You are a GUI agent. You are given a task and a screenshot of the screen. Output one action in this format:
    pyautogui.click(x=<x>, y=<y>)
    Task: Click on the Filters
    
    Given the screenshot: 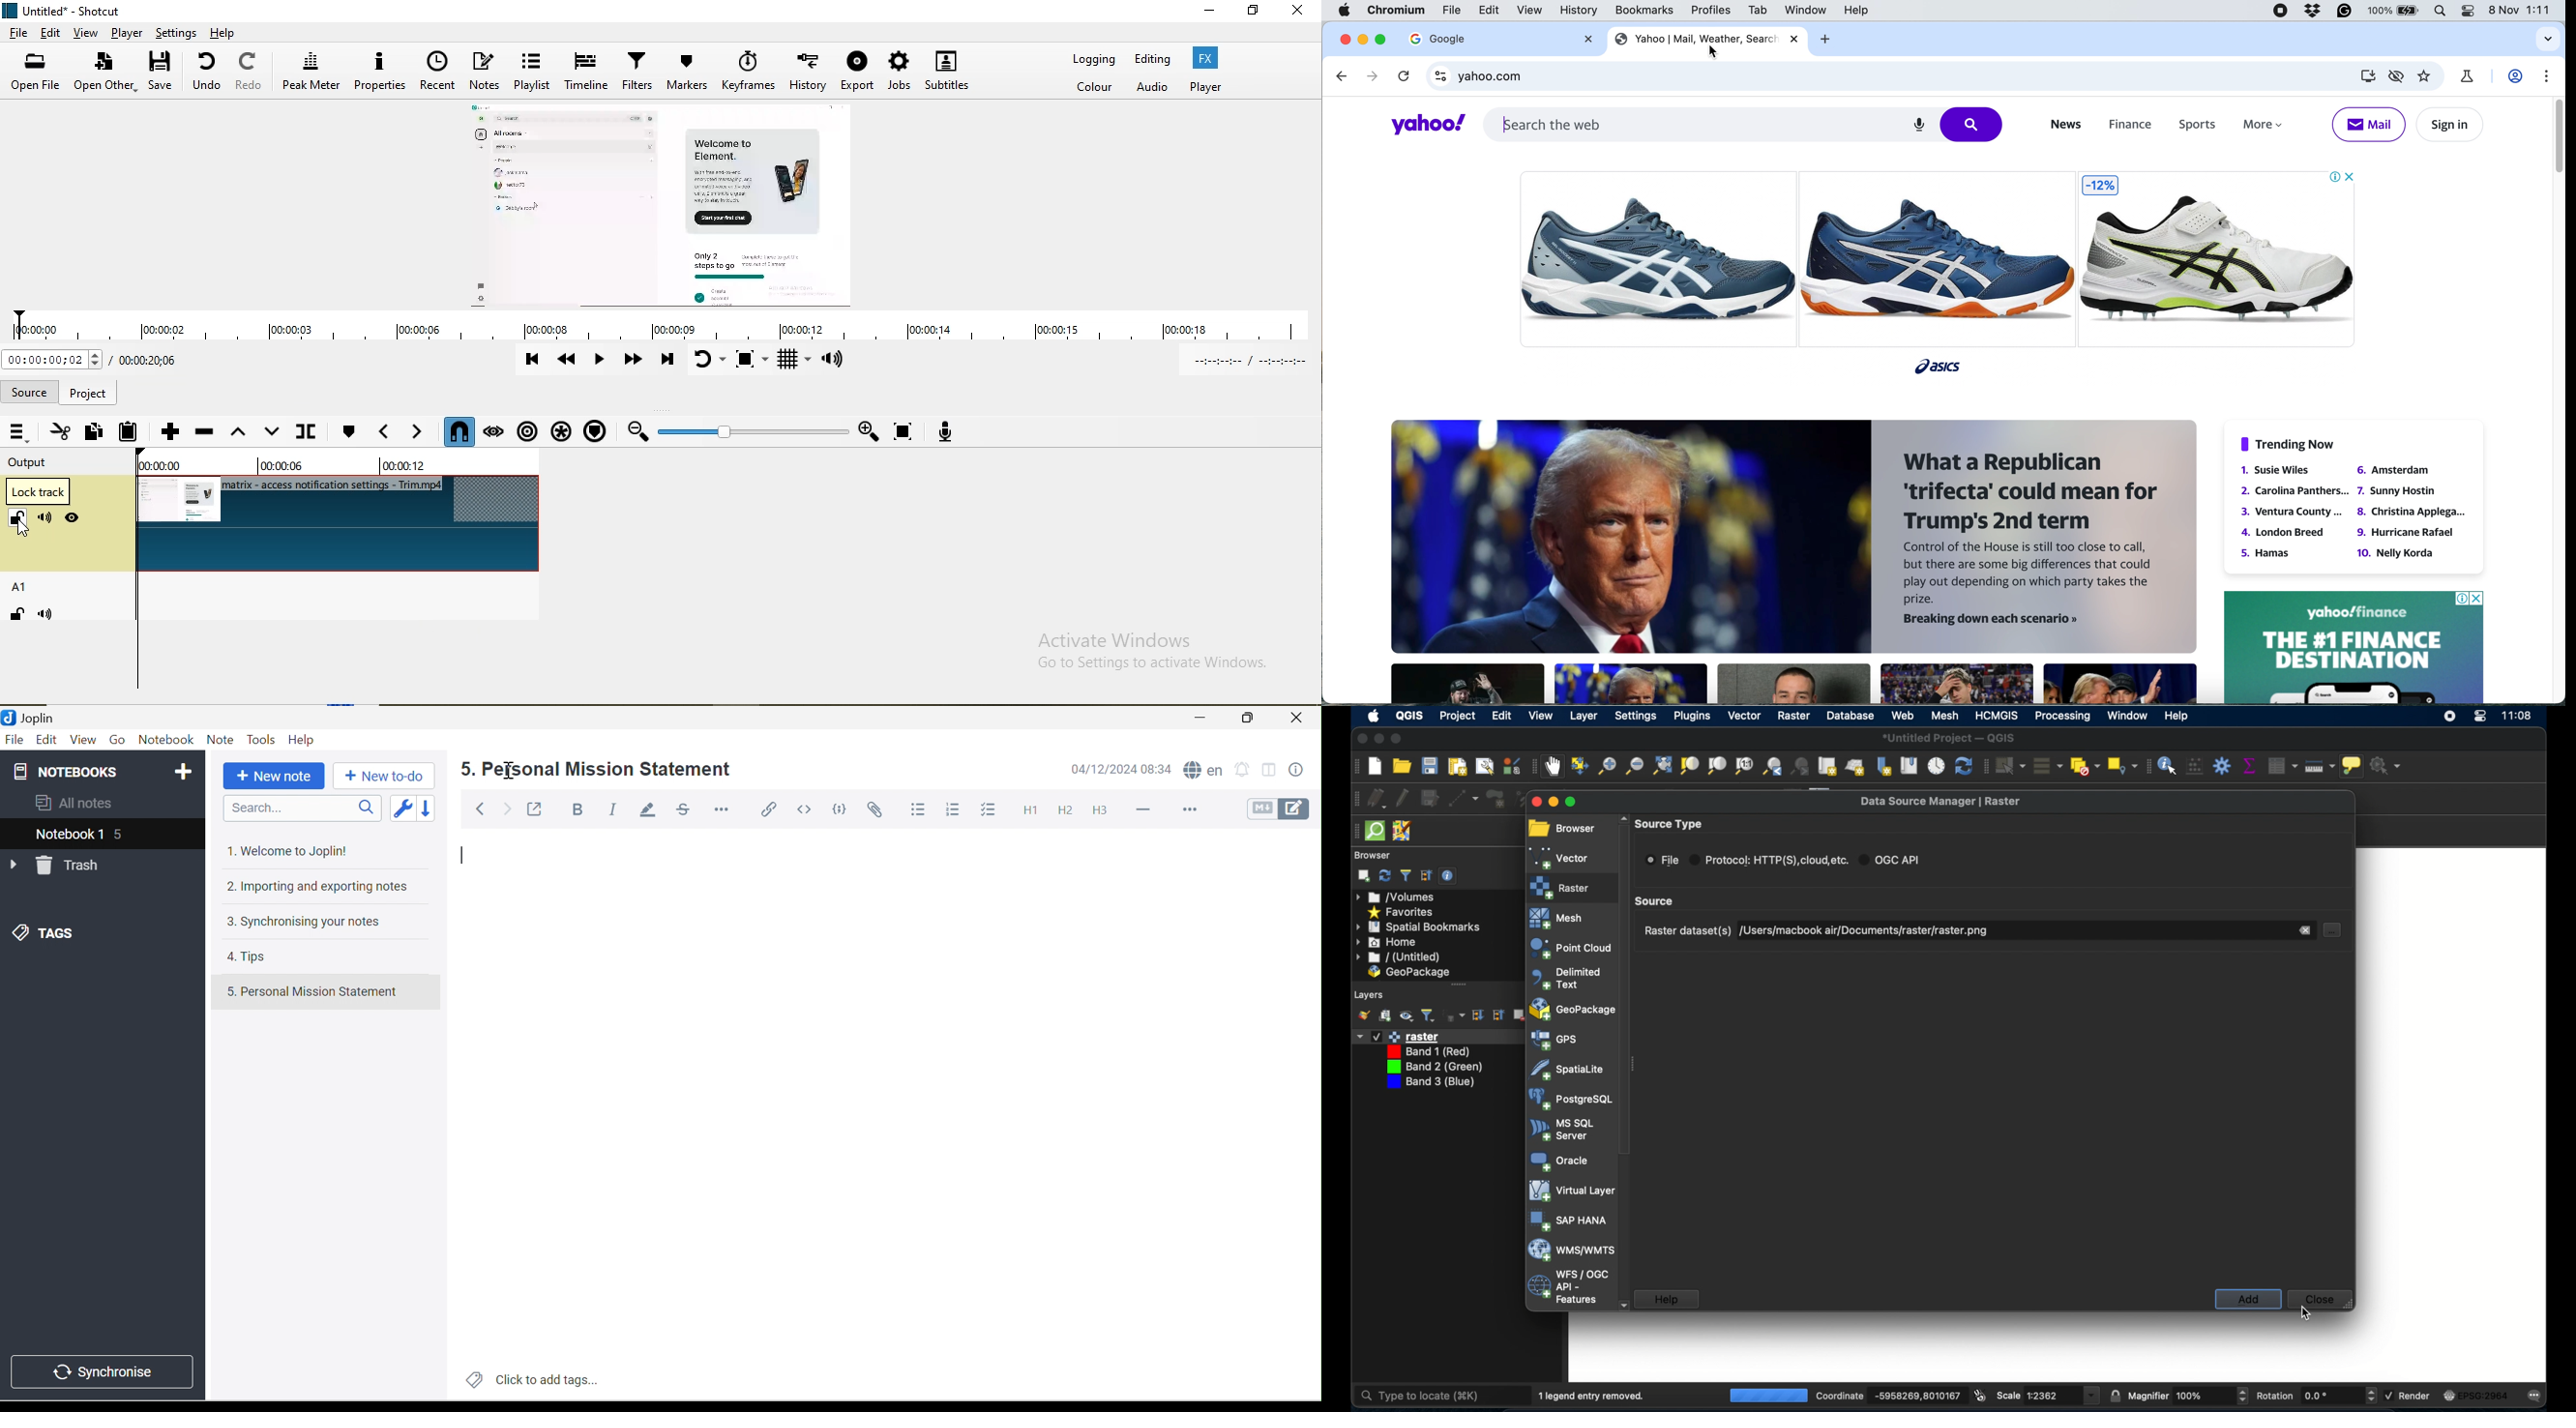 What is the action you would take?
    pyautogui.click(x=640, y=71)
    